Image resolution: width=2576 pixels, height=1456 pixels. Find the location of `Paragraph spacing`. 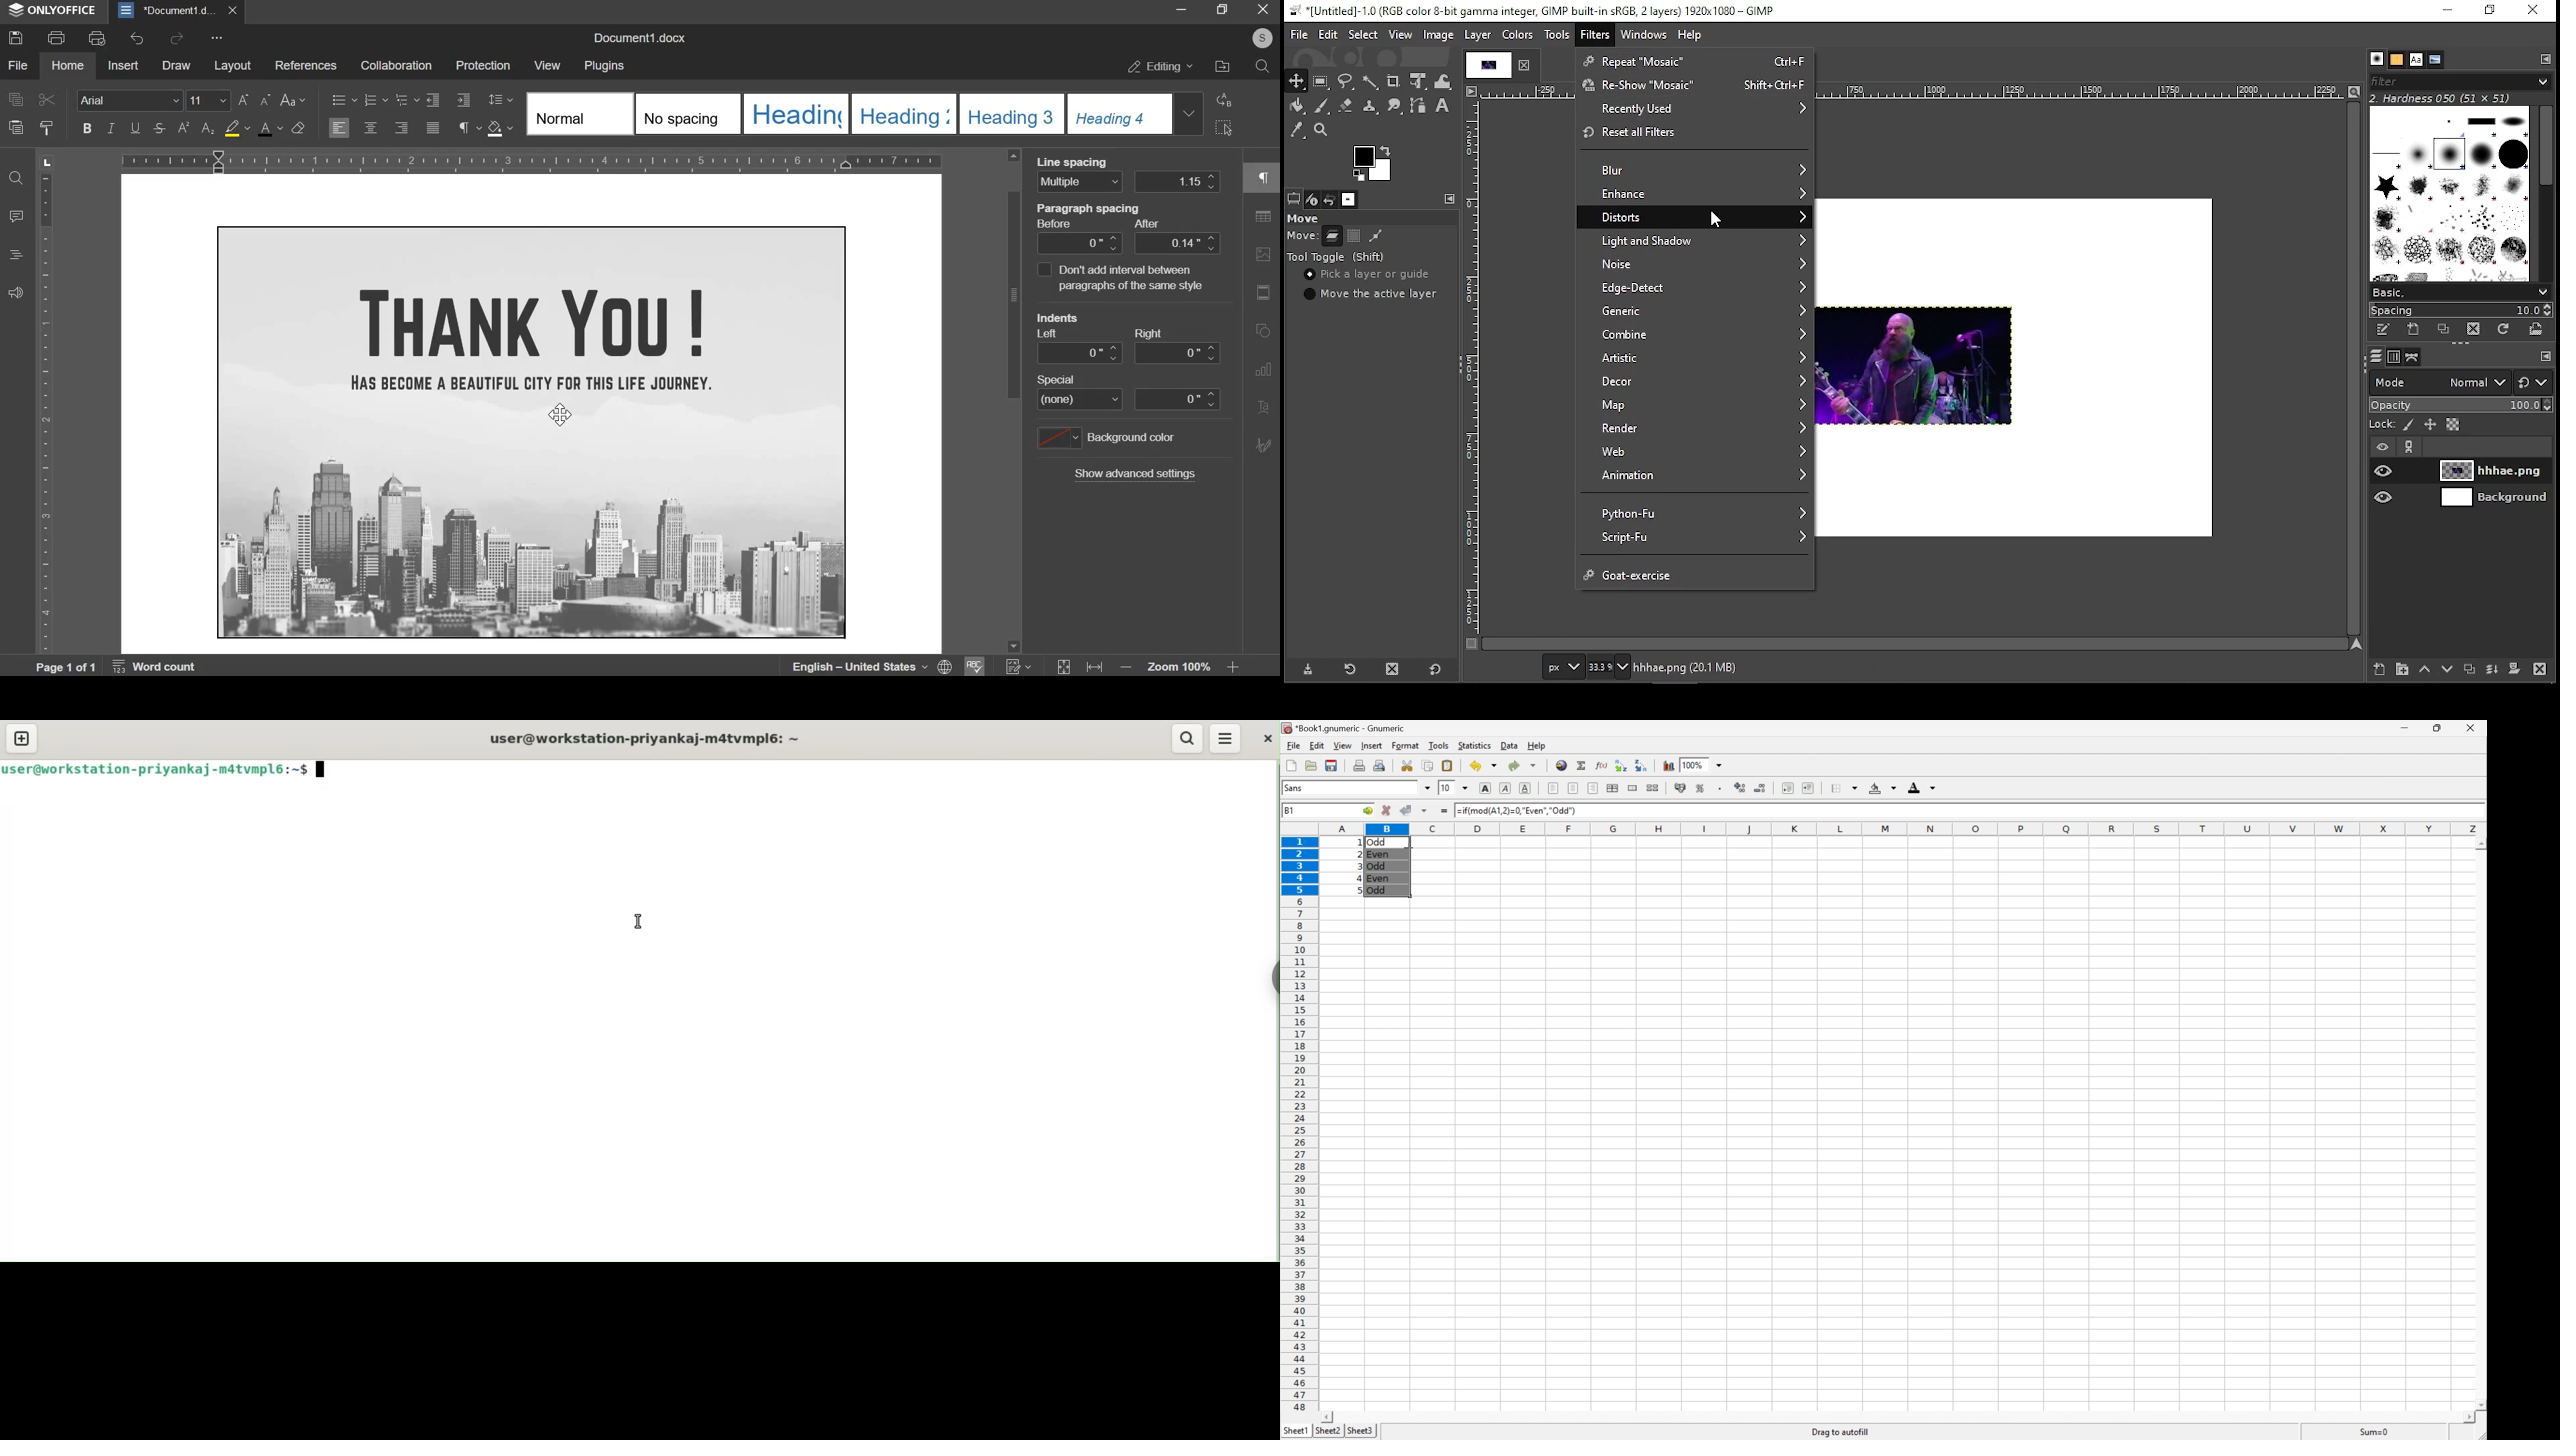

Paragraph spacing is located at coordinates (1089, 210).